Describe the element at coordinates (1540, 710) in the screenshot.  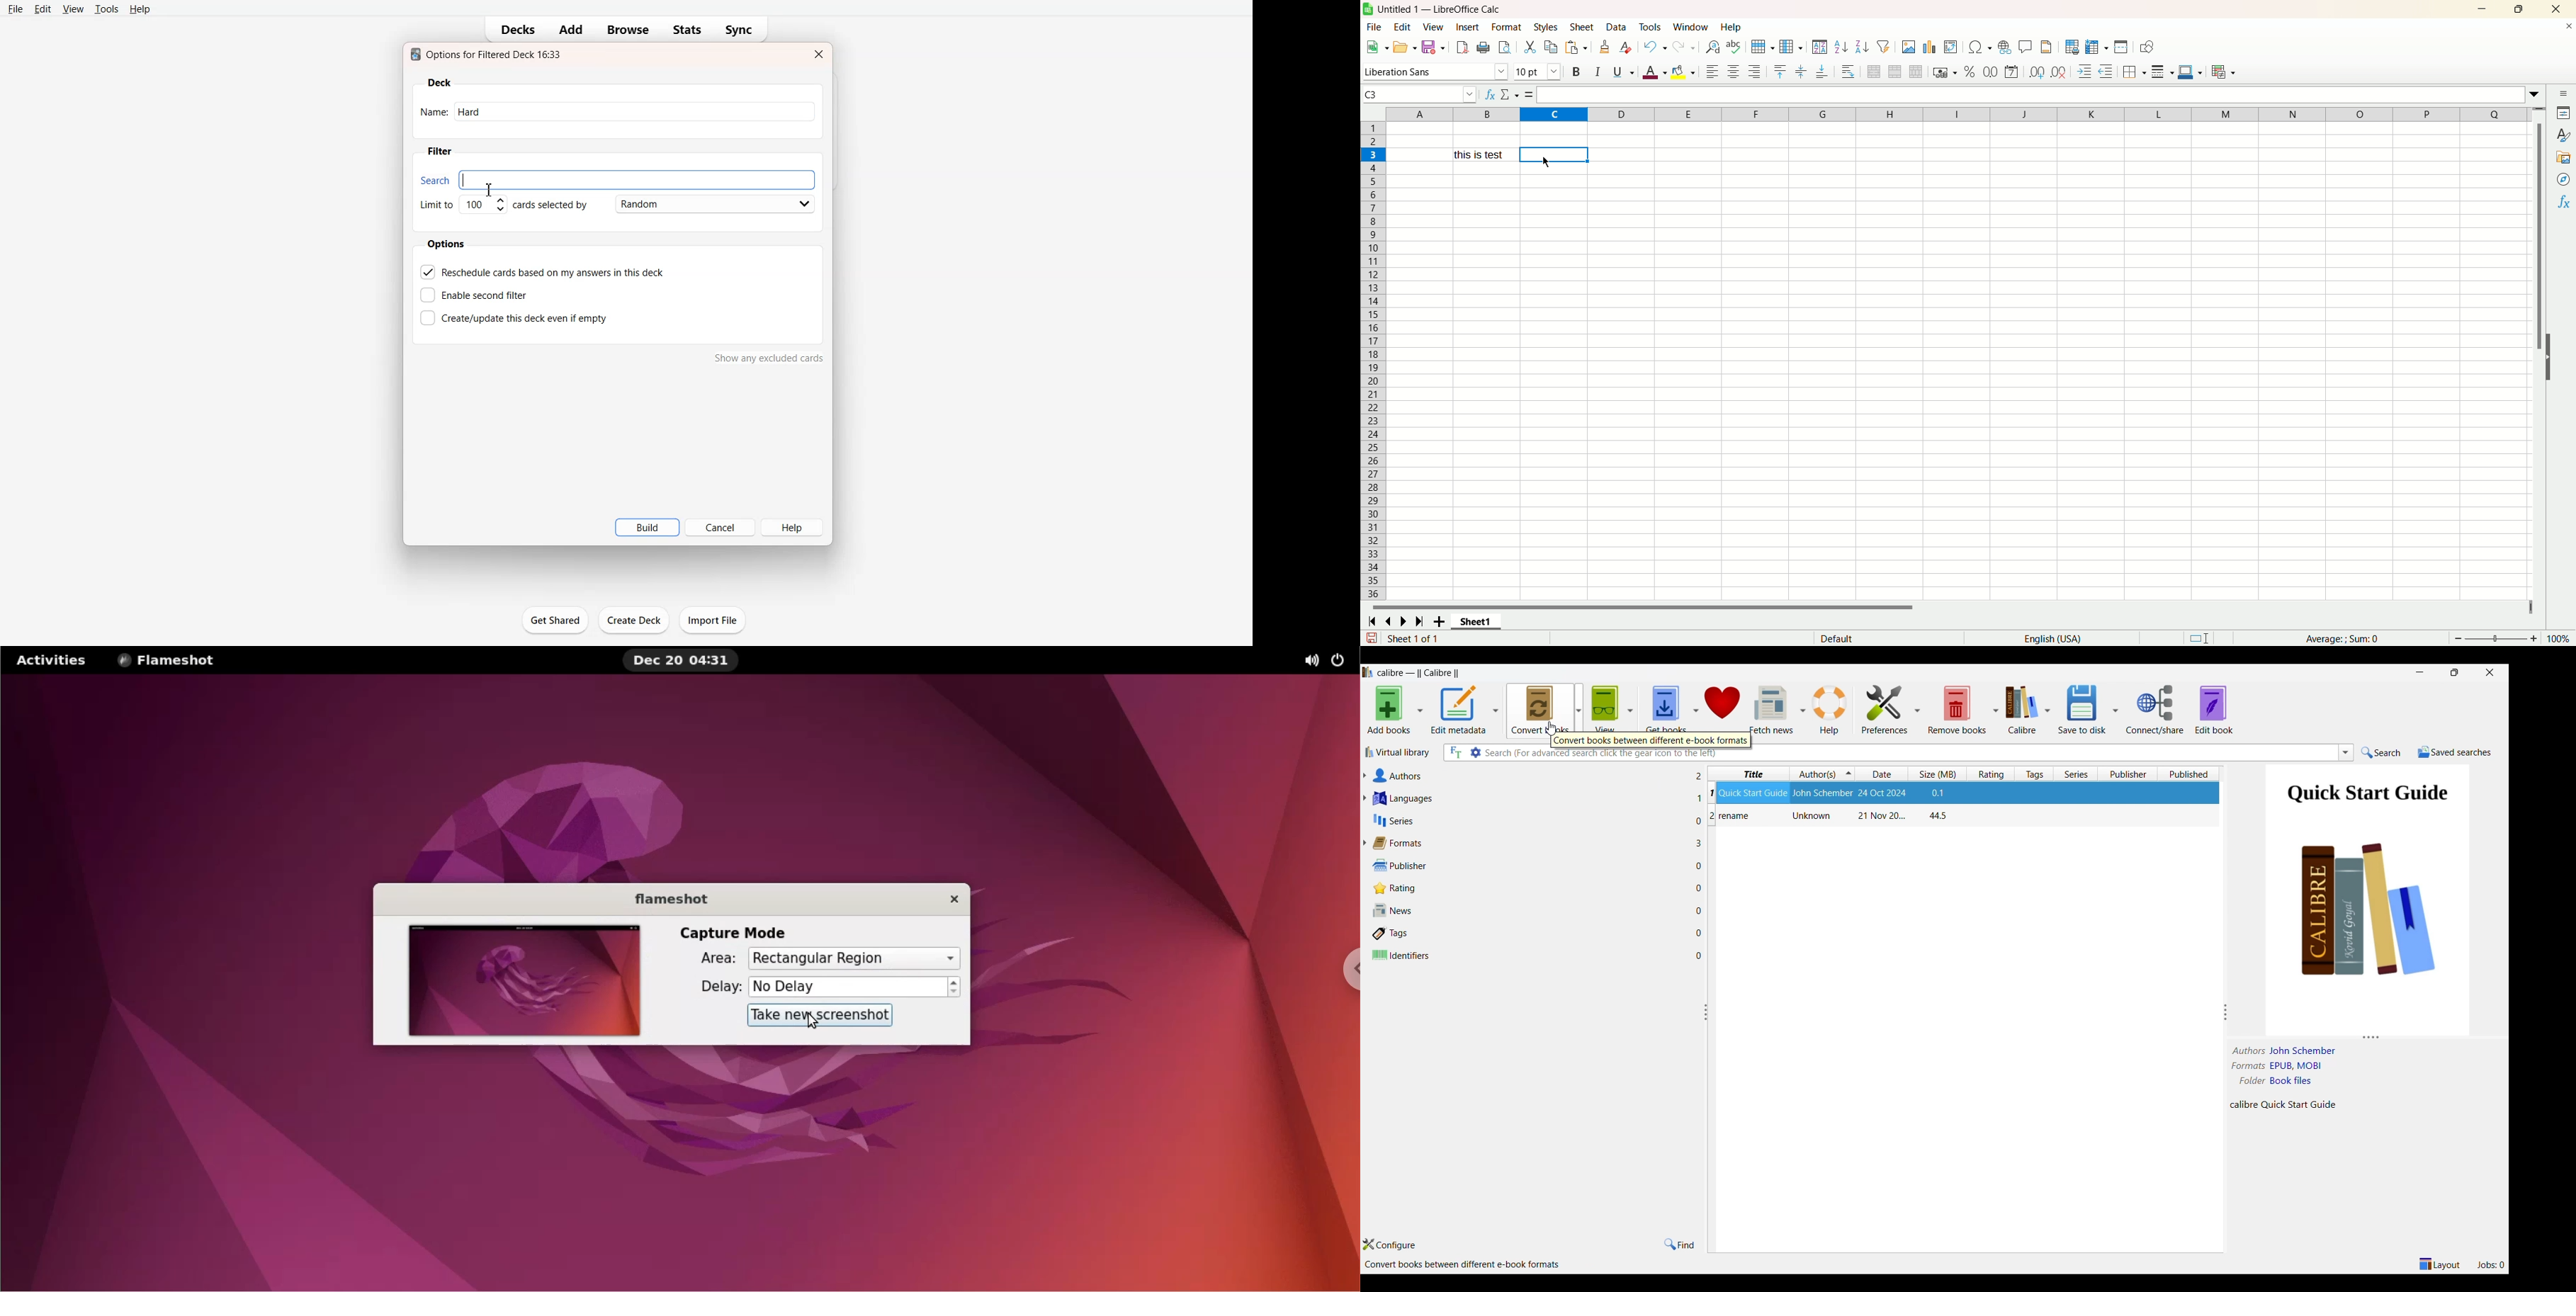
I see `Convert books` at that location.